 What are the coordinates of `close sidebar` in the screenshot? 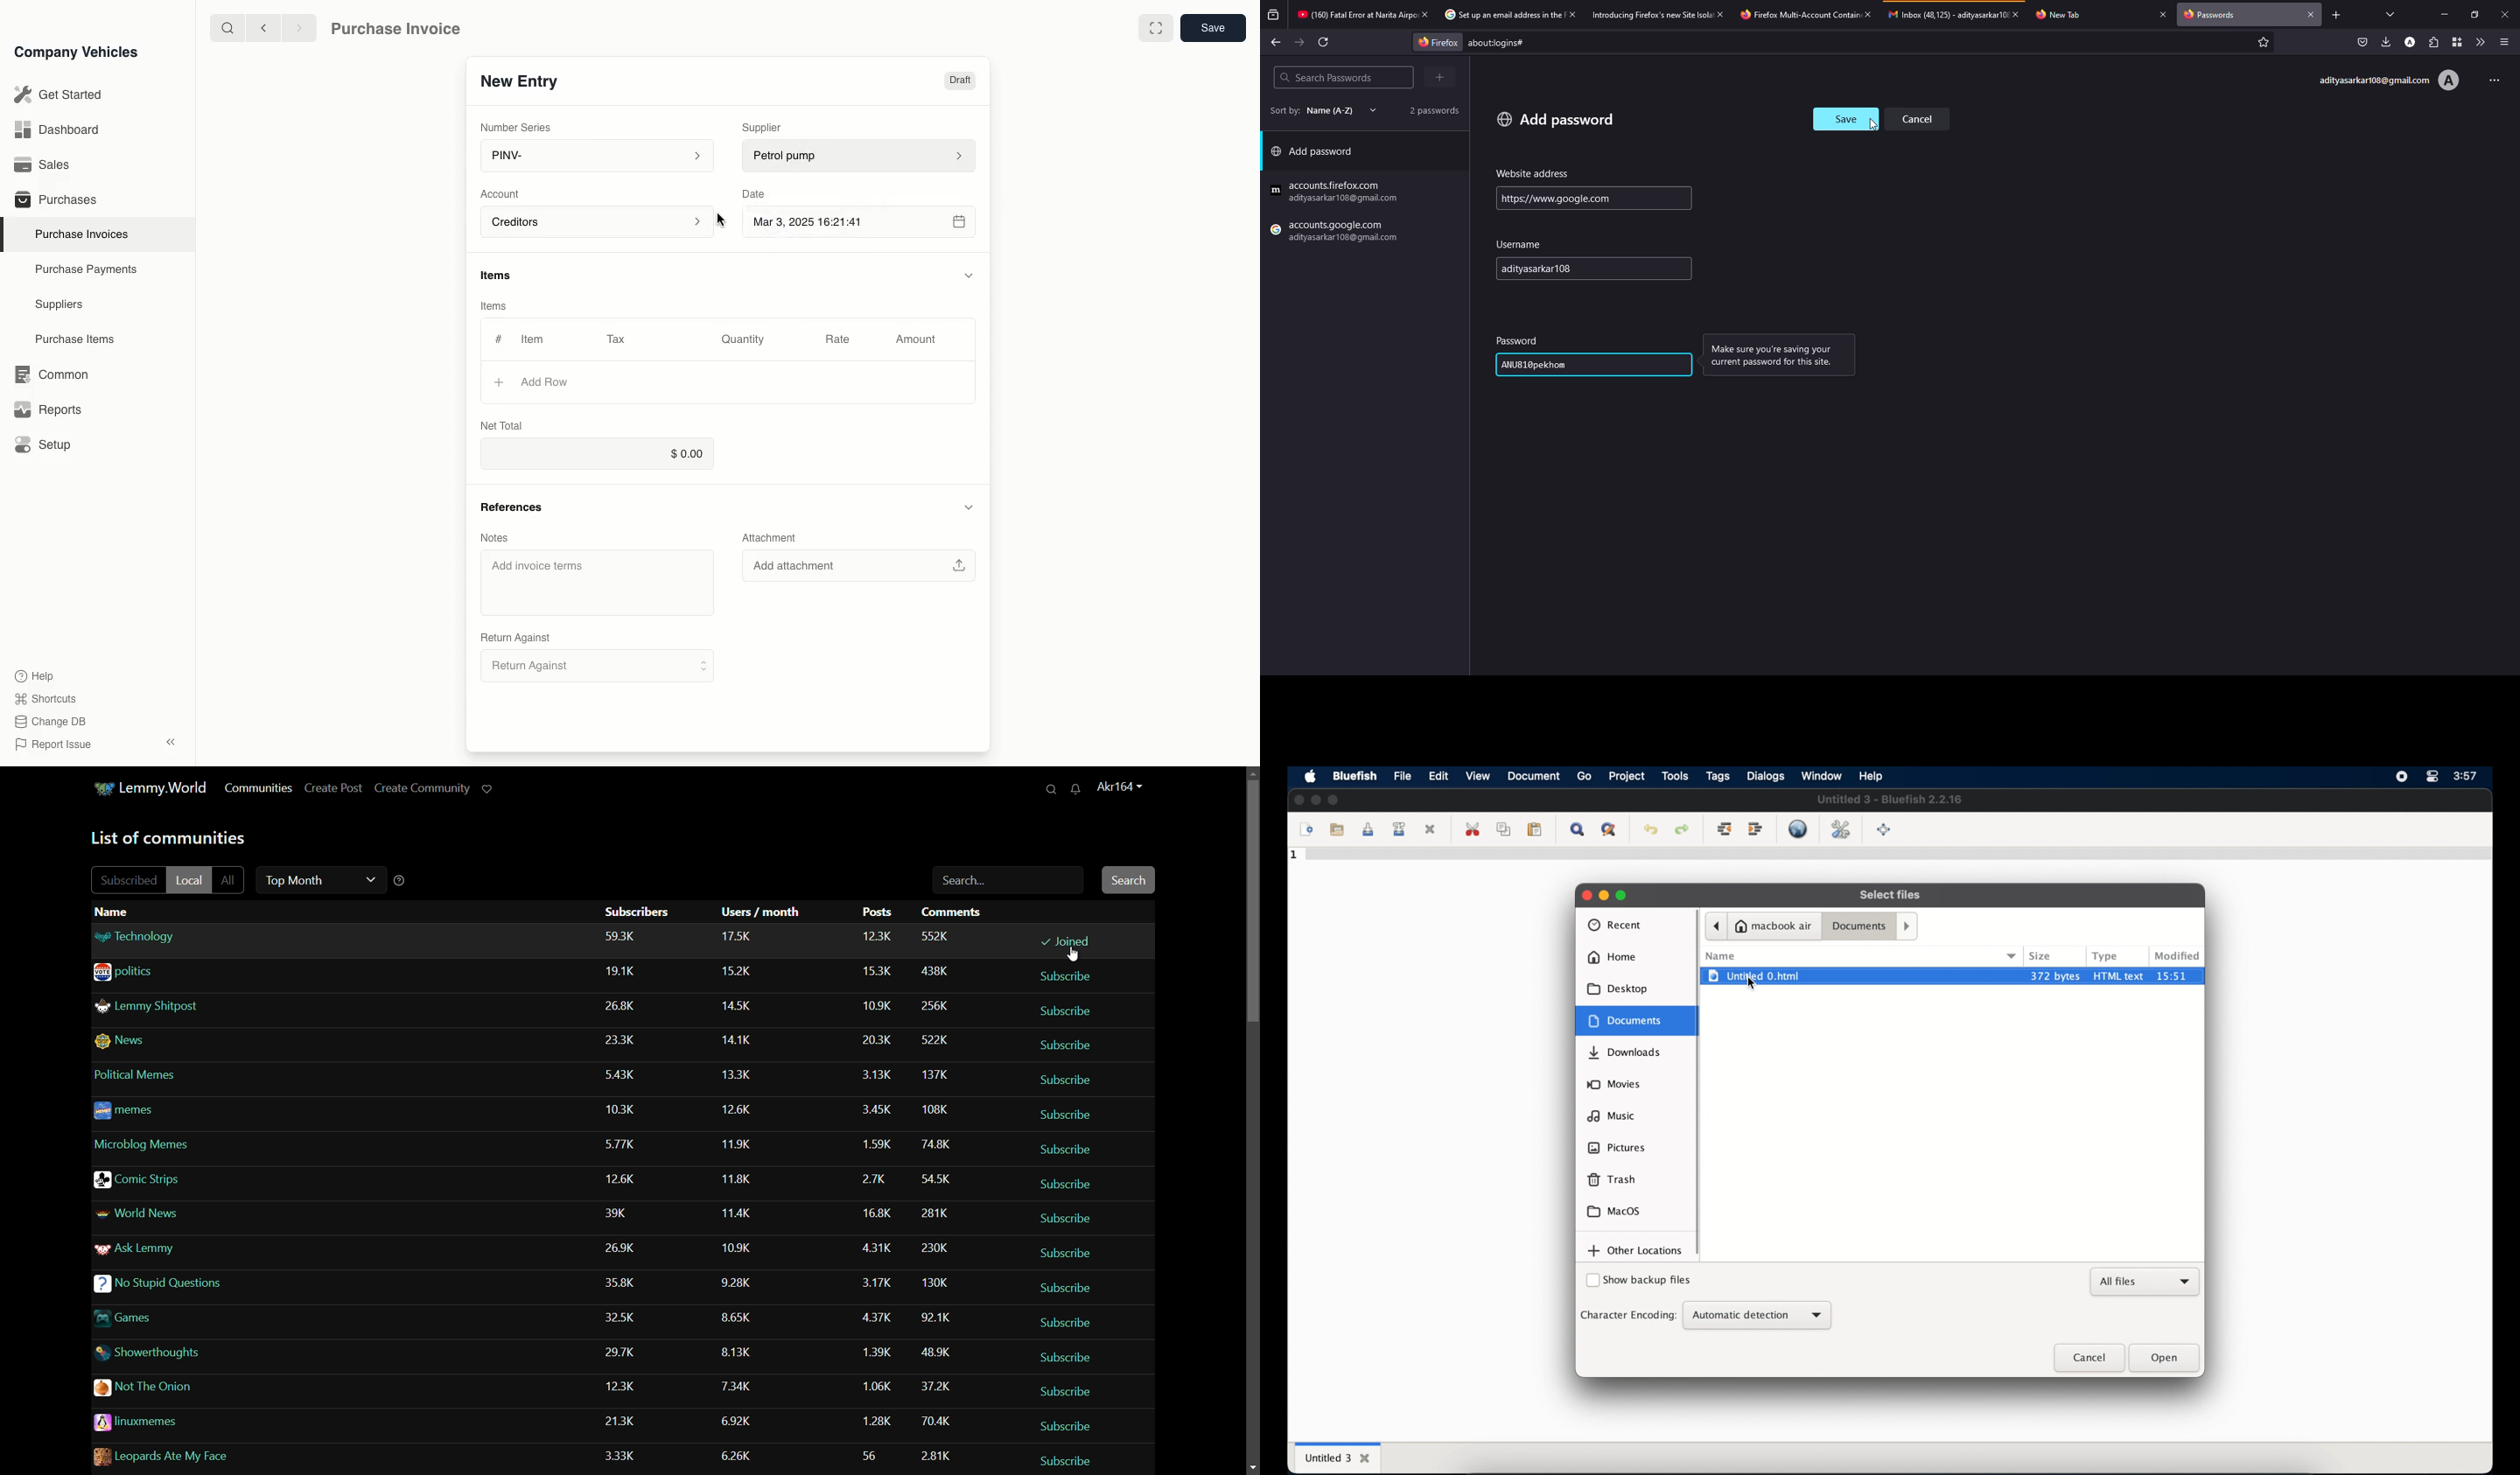 It's located at (172, 740).